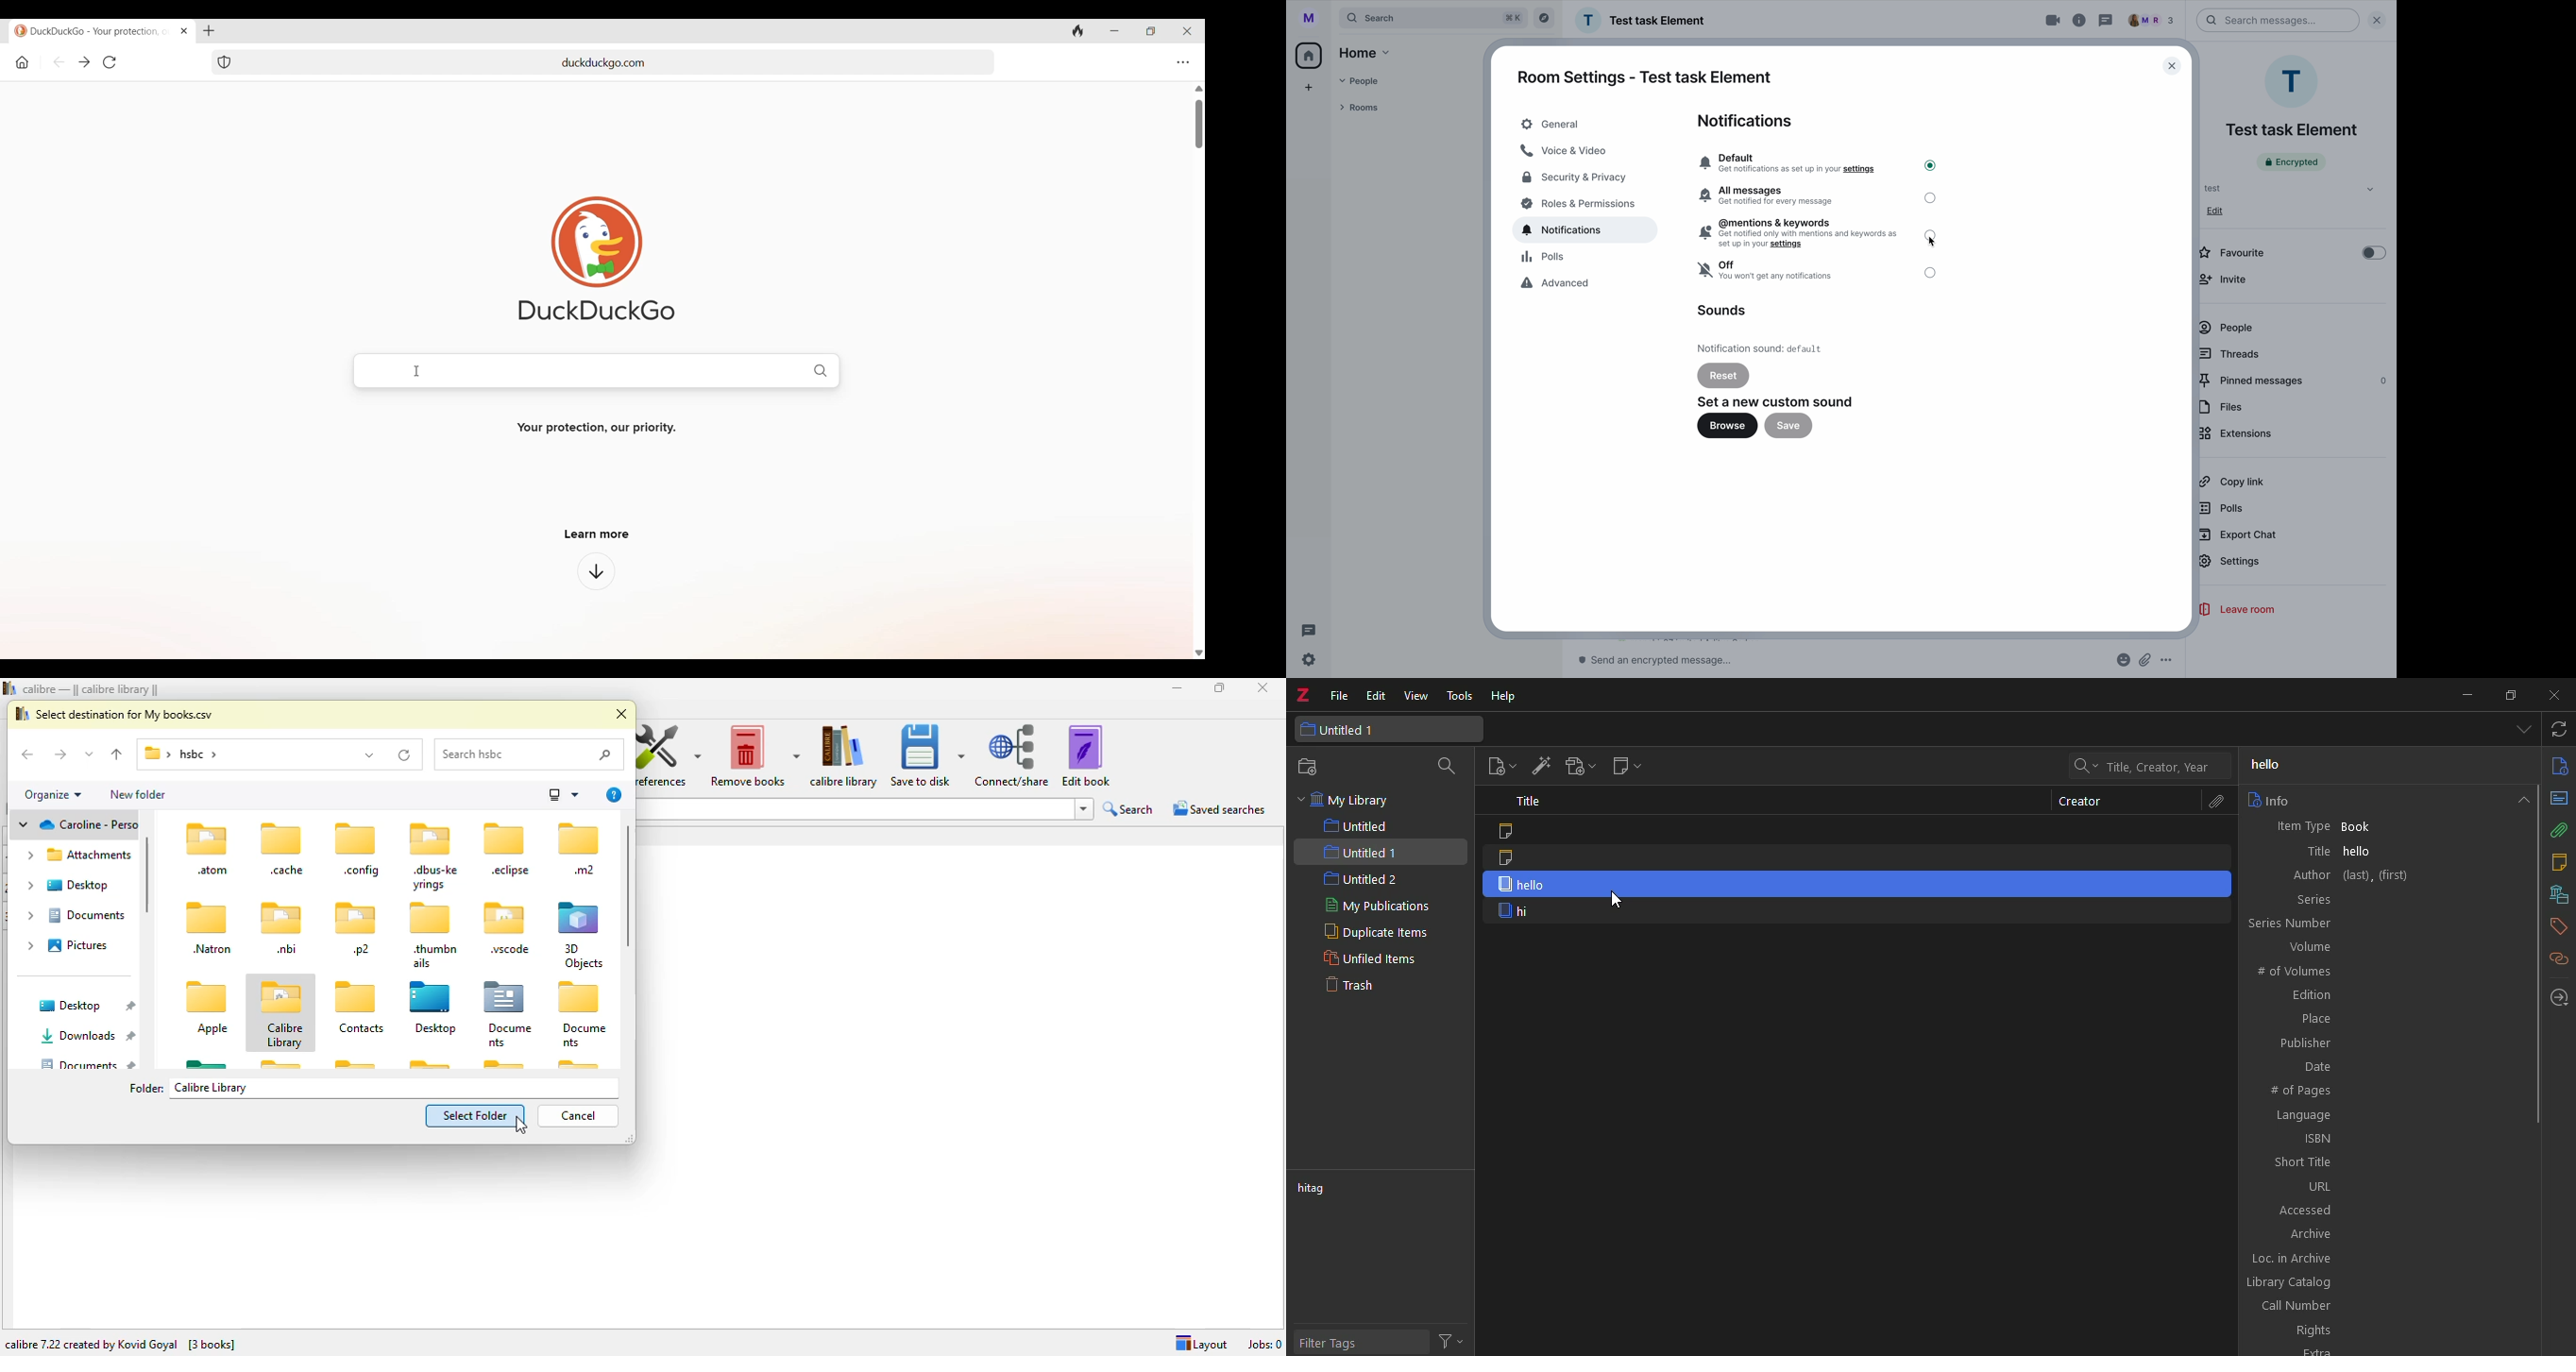 This screenshot has width=2576, height=1372. What do you see at coordinates (2306, 1091) in the screenshot?
I see `# of pages` at bounding box center [2306, 1091].